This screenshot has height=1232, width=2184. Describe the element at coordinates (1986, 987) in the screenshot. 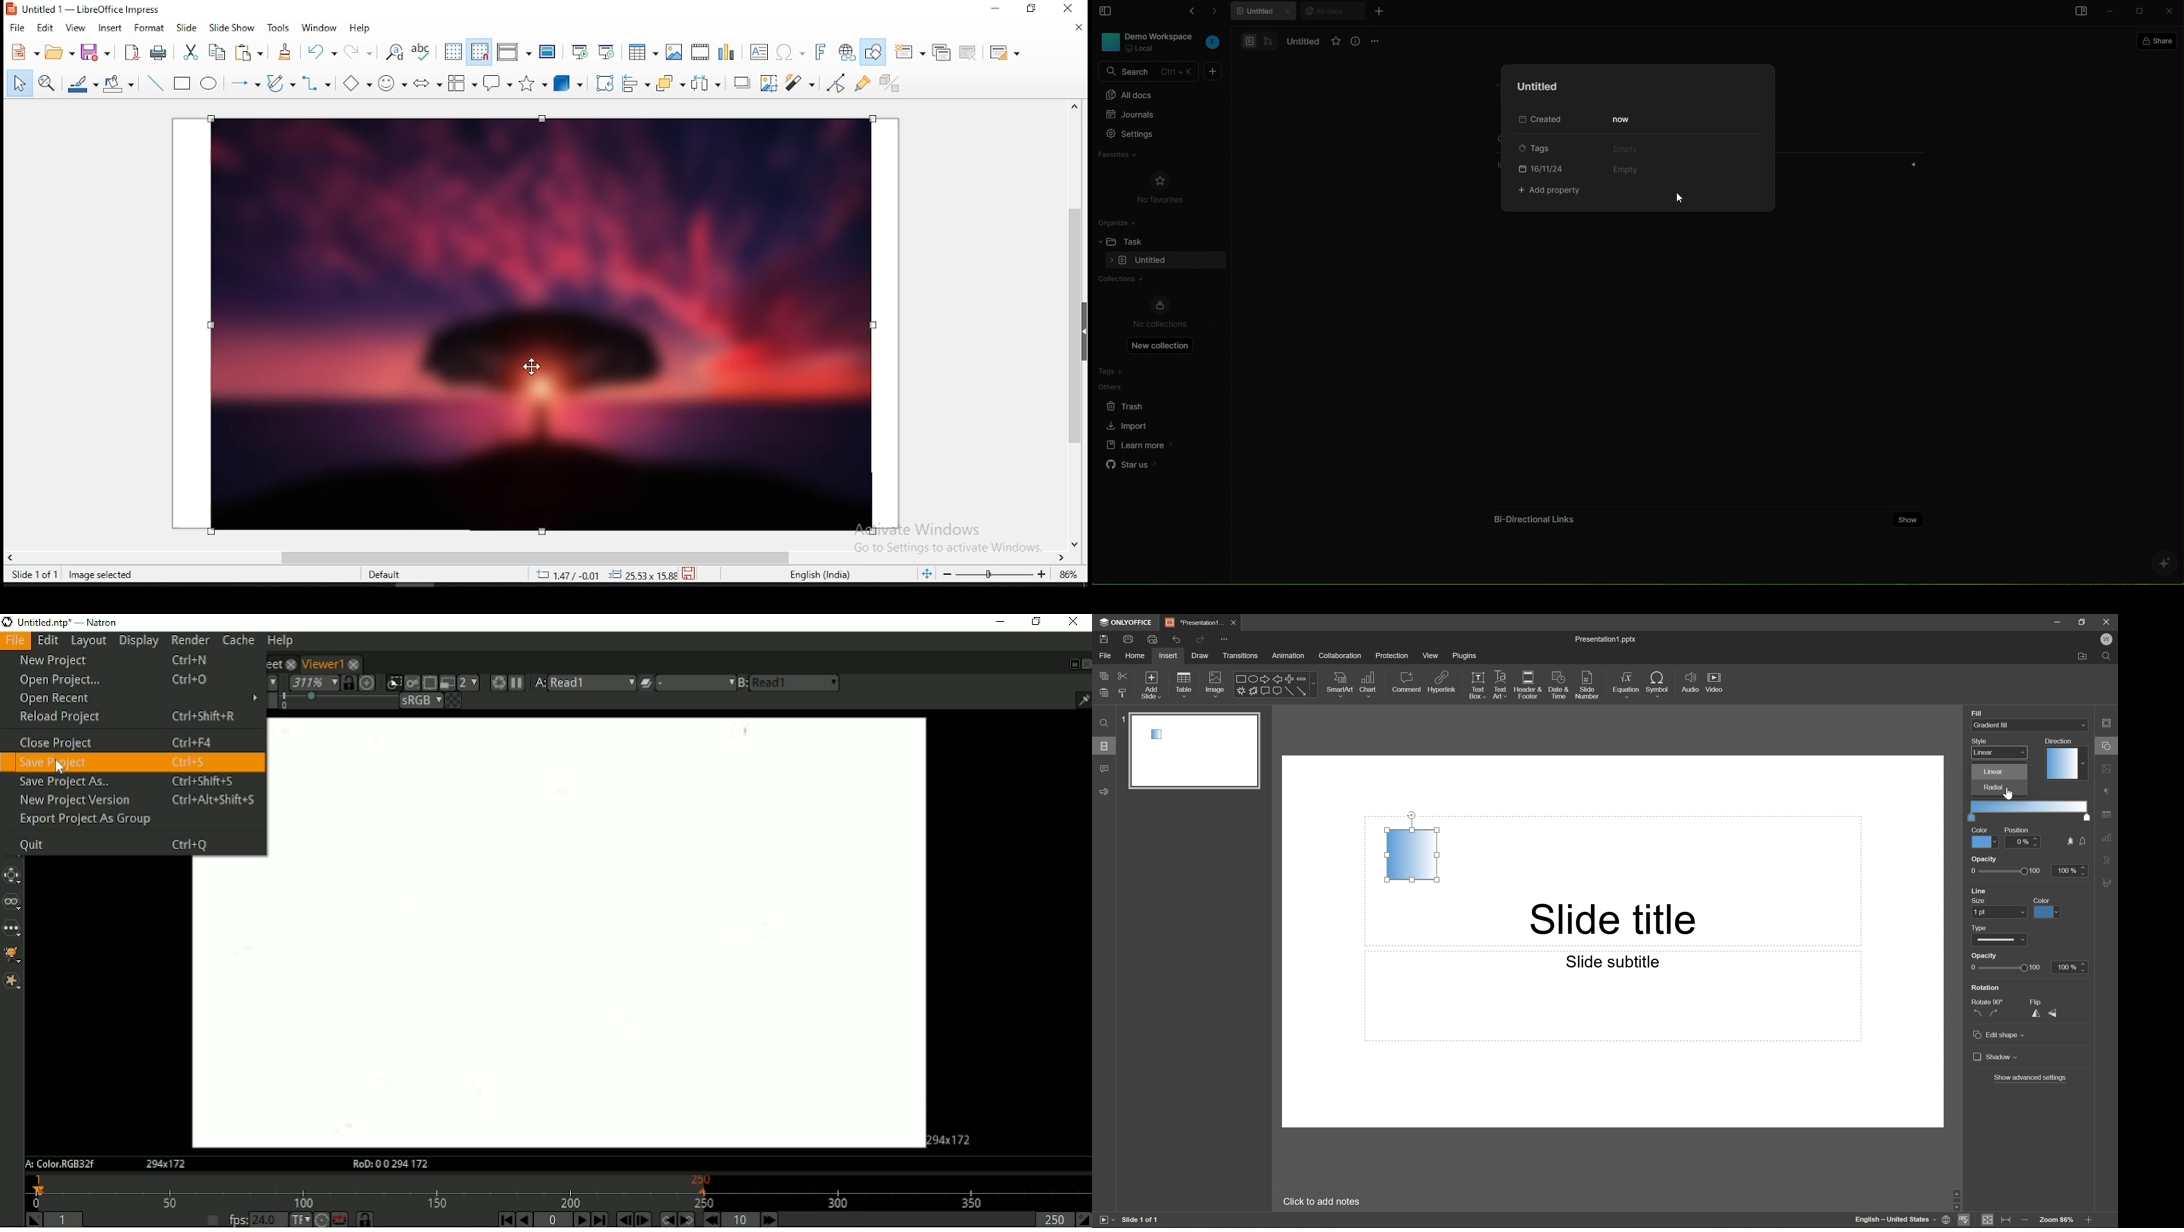

I see `Rotation` at that location.